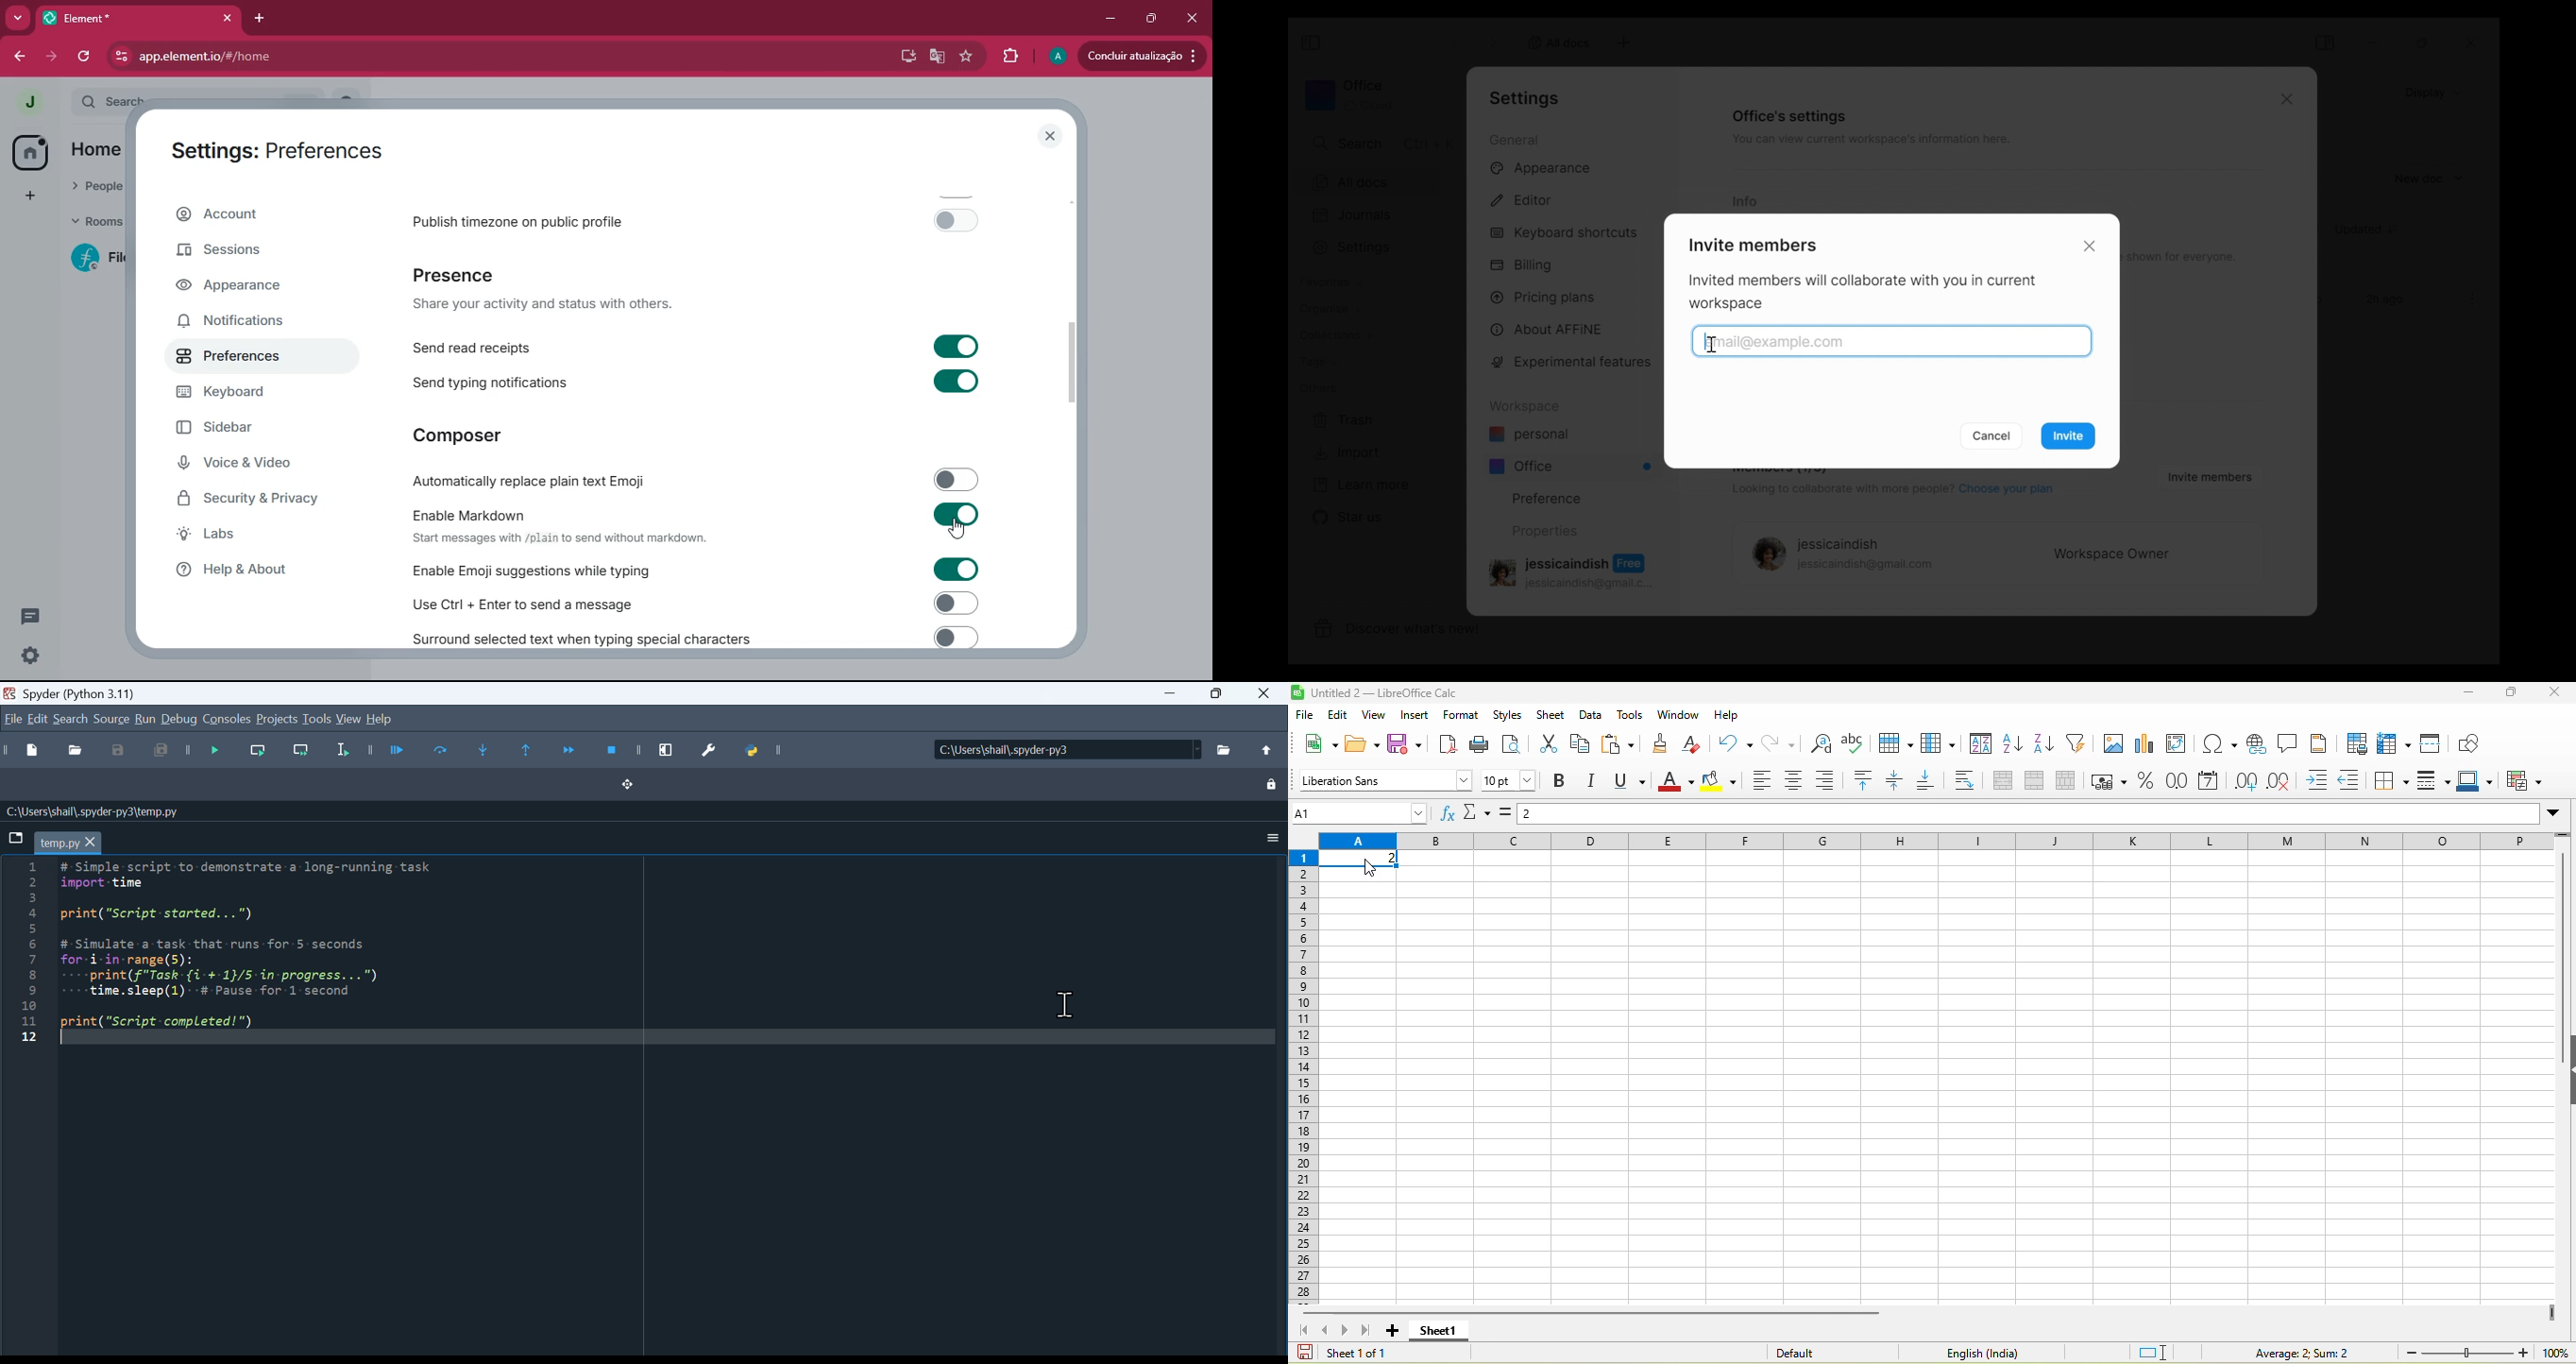 The height and width of the screenshot is (1372, 2576). What do you see at coordinates (278, 718) in the screenshot?
I see `Projects` at bounding box center [278, 718].